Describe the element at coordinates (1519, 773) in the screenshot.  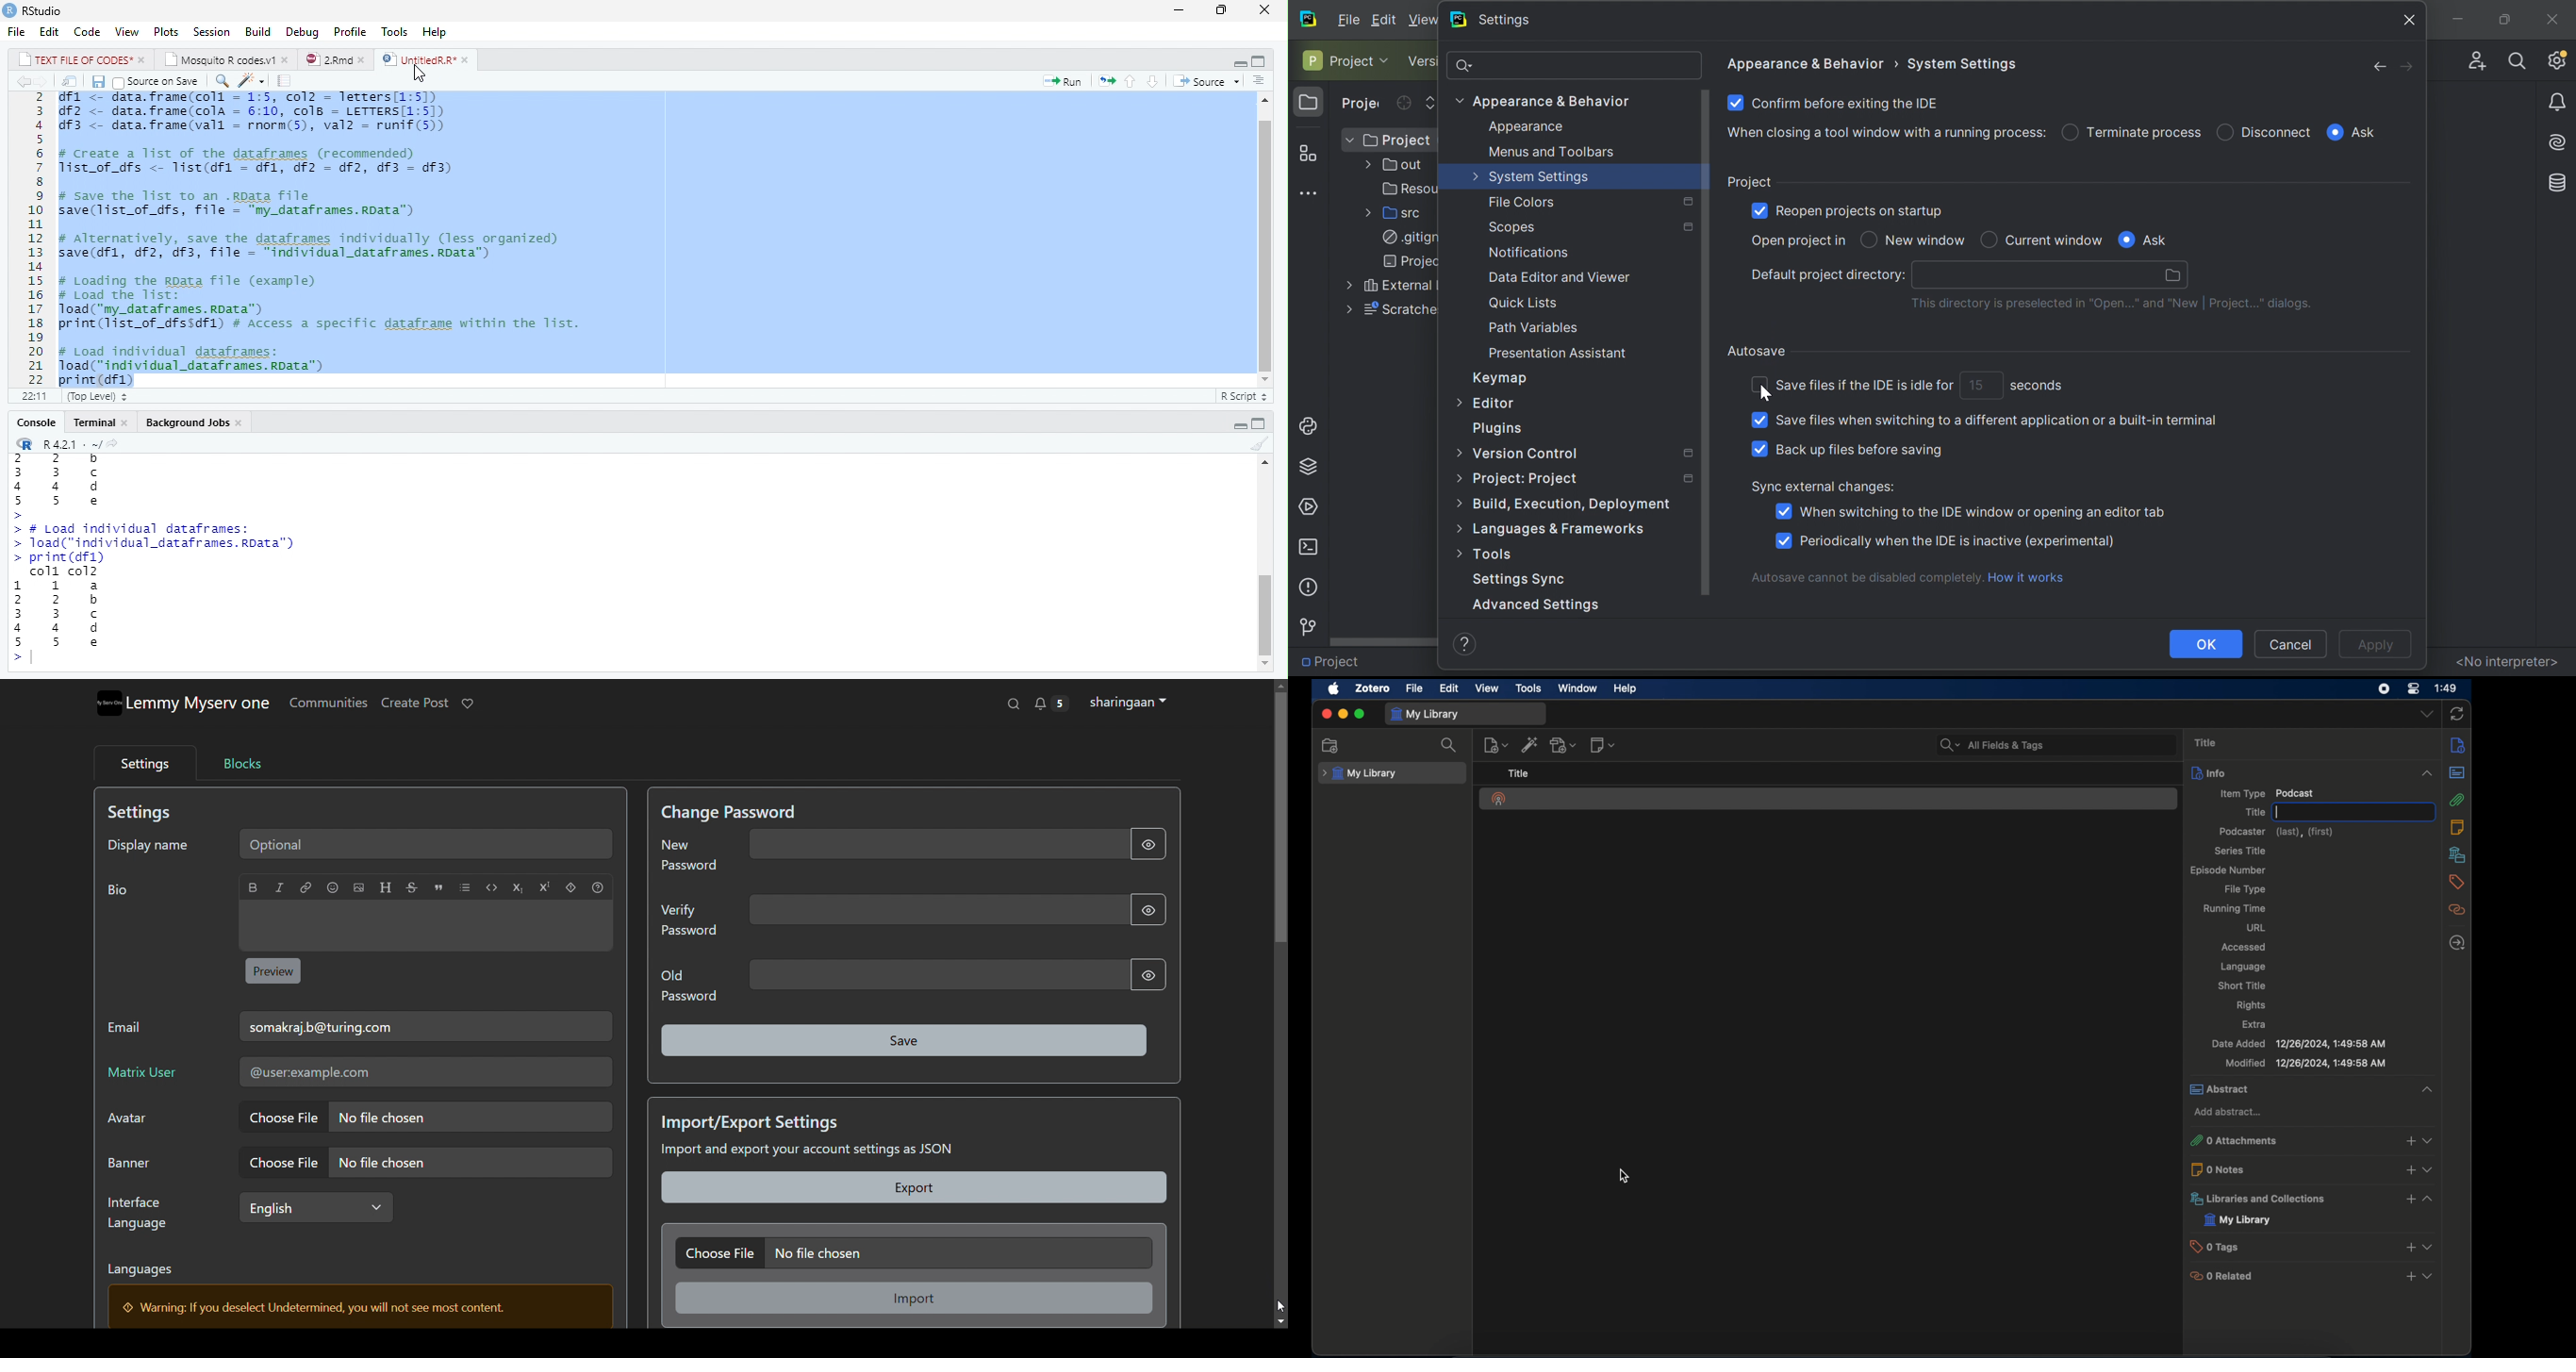
I see `title ` at that location.